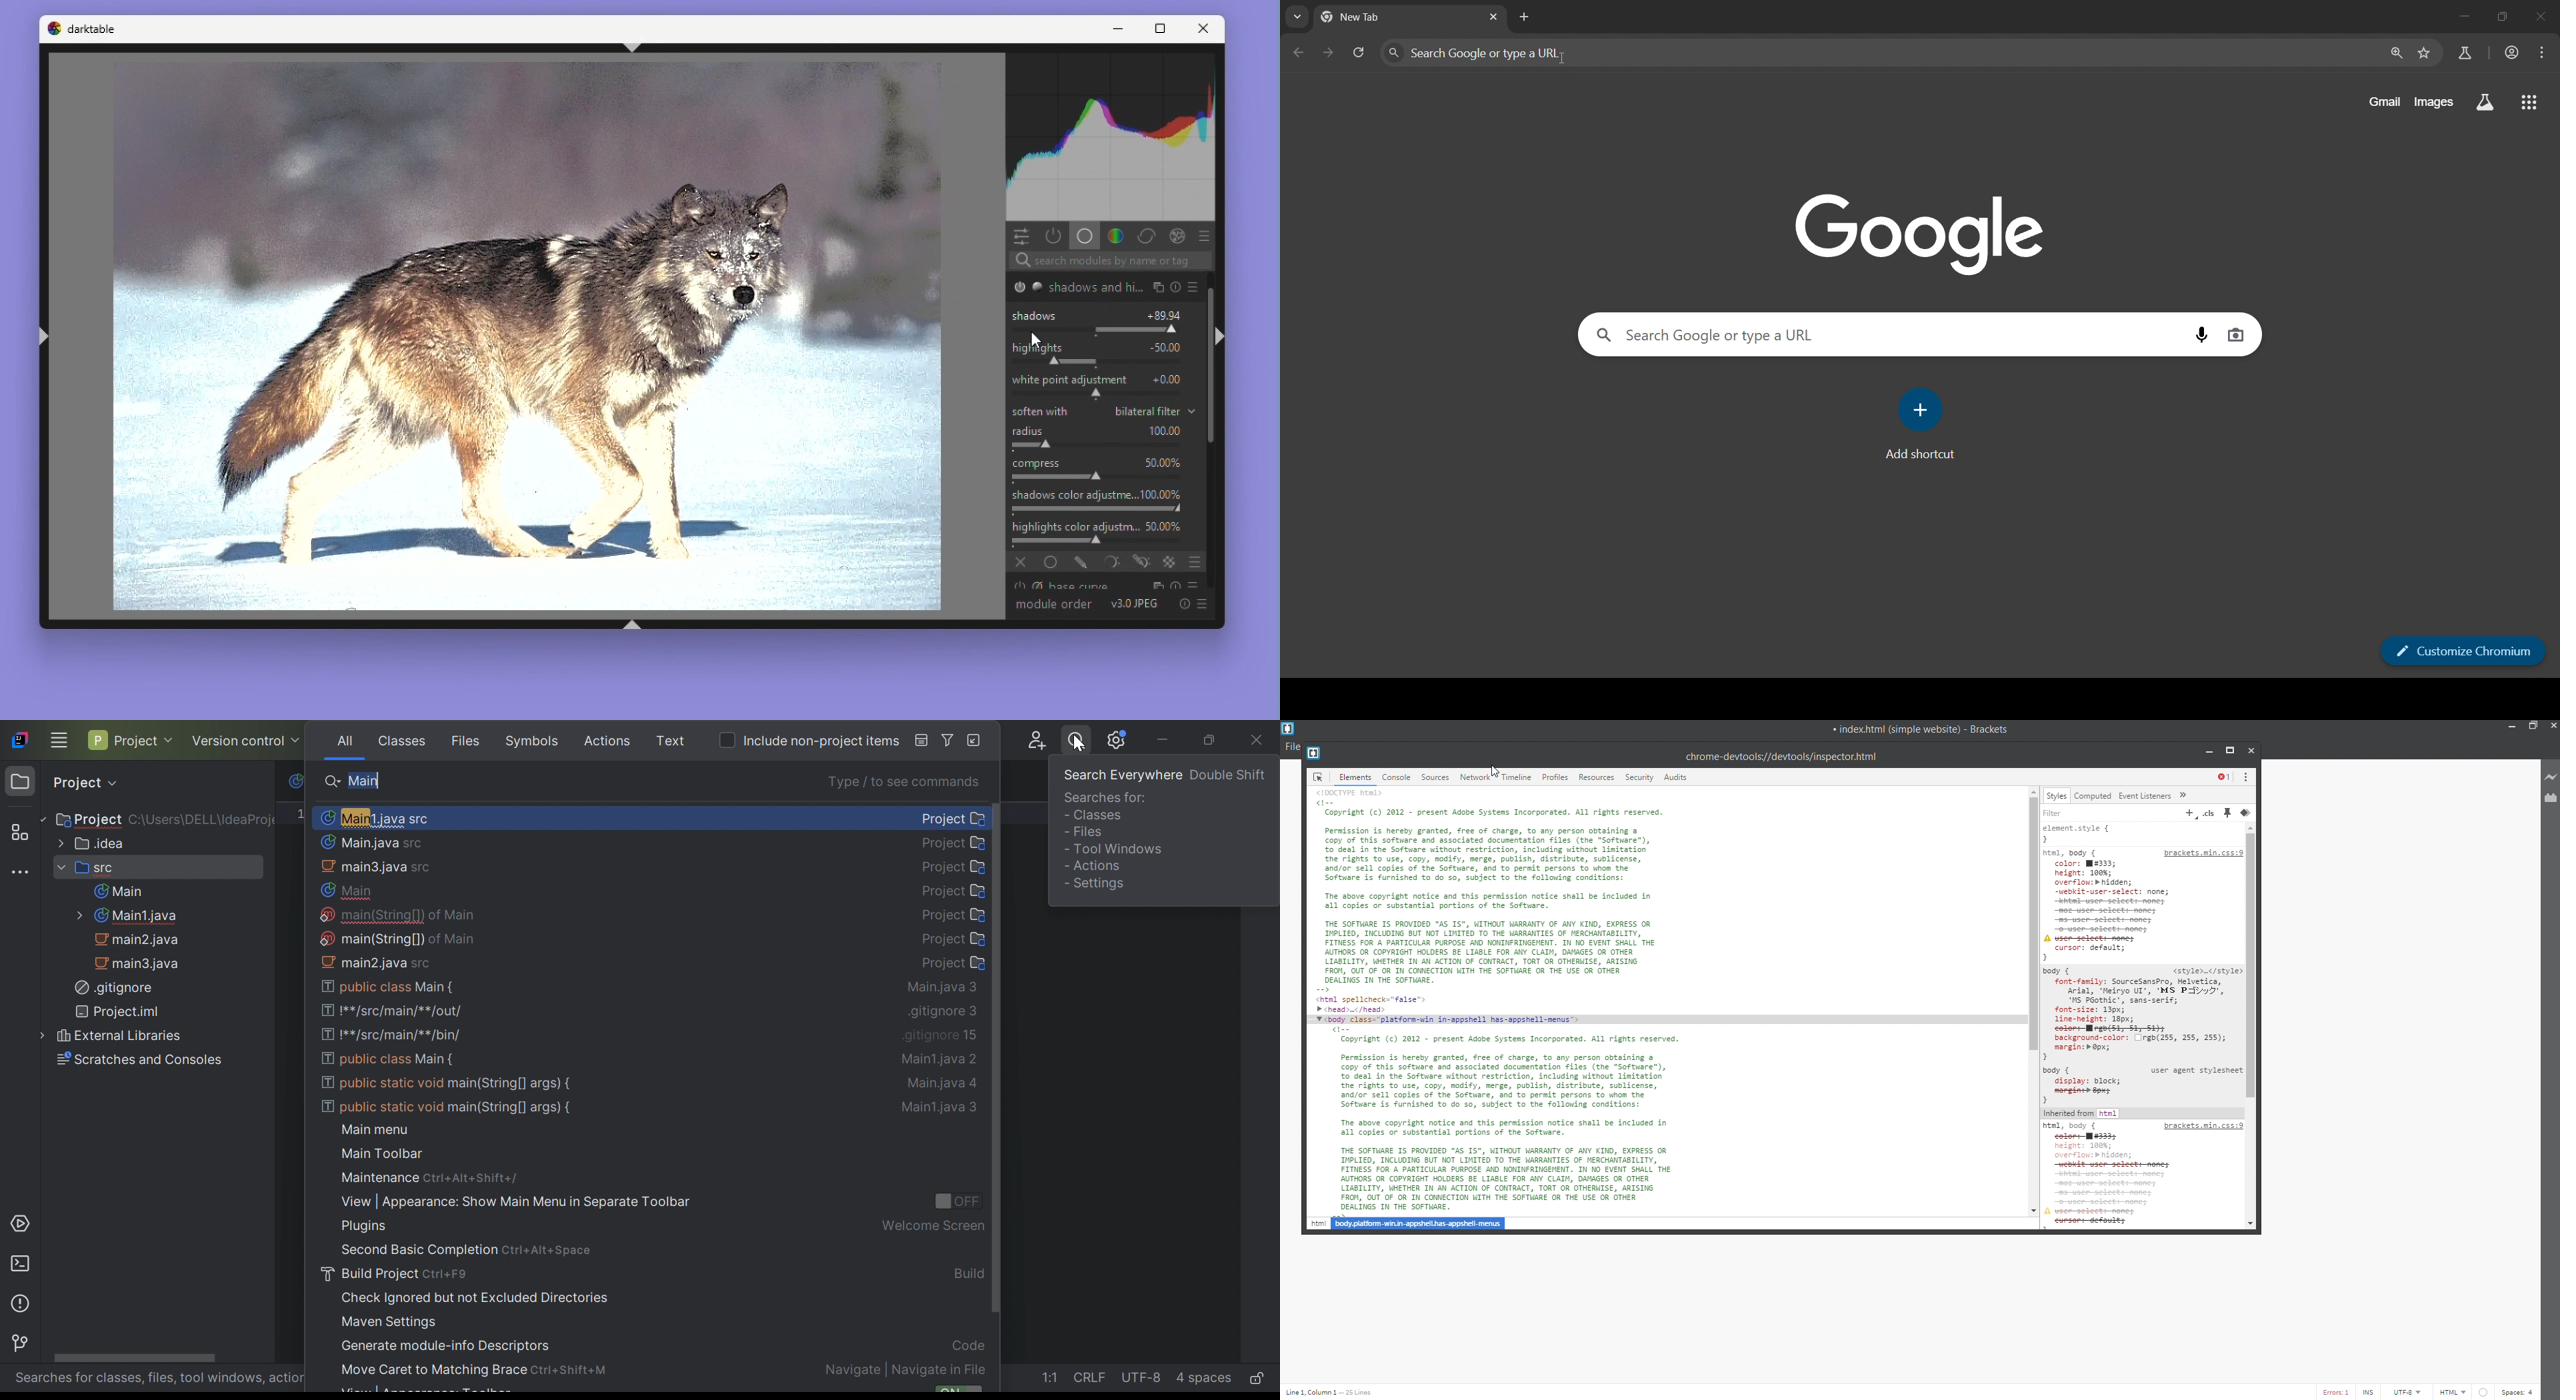  I want to click on reload pages, so click(1360, 55).